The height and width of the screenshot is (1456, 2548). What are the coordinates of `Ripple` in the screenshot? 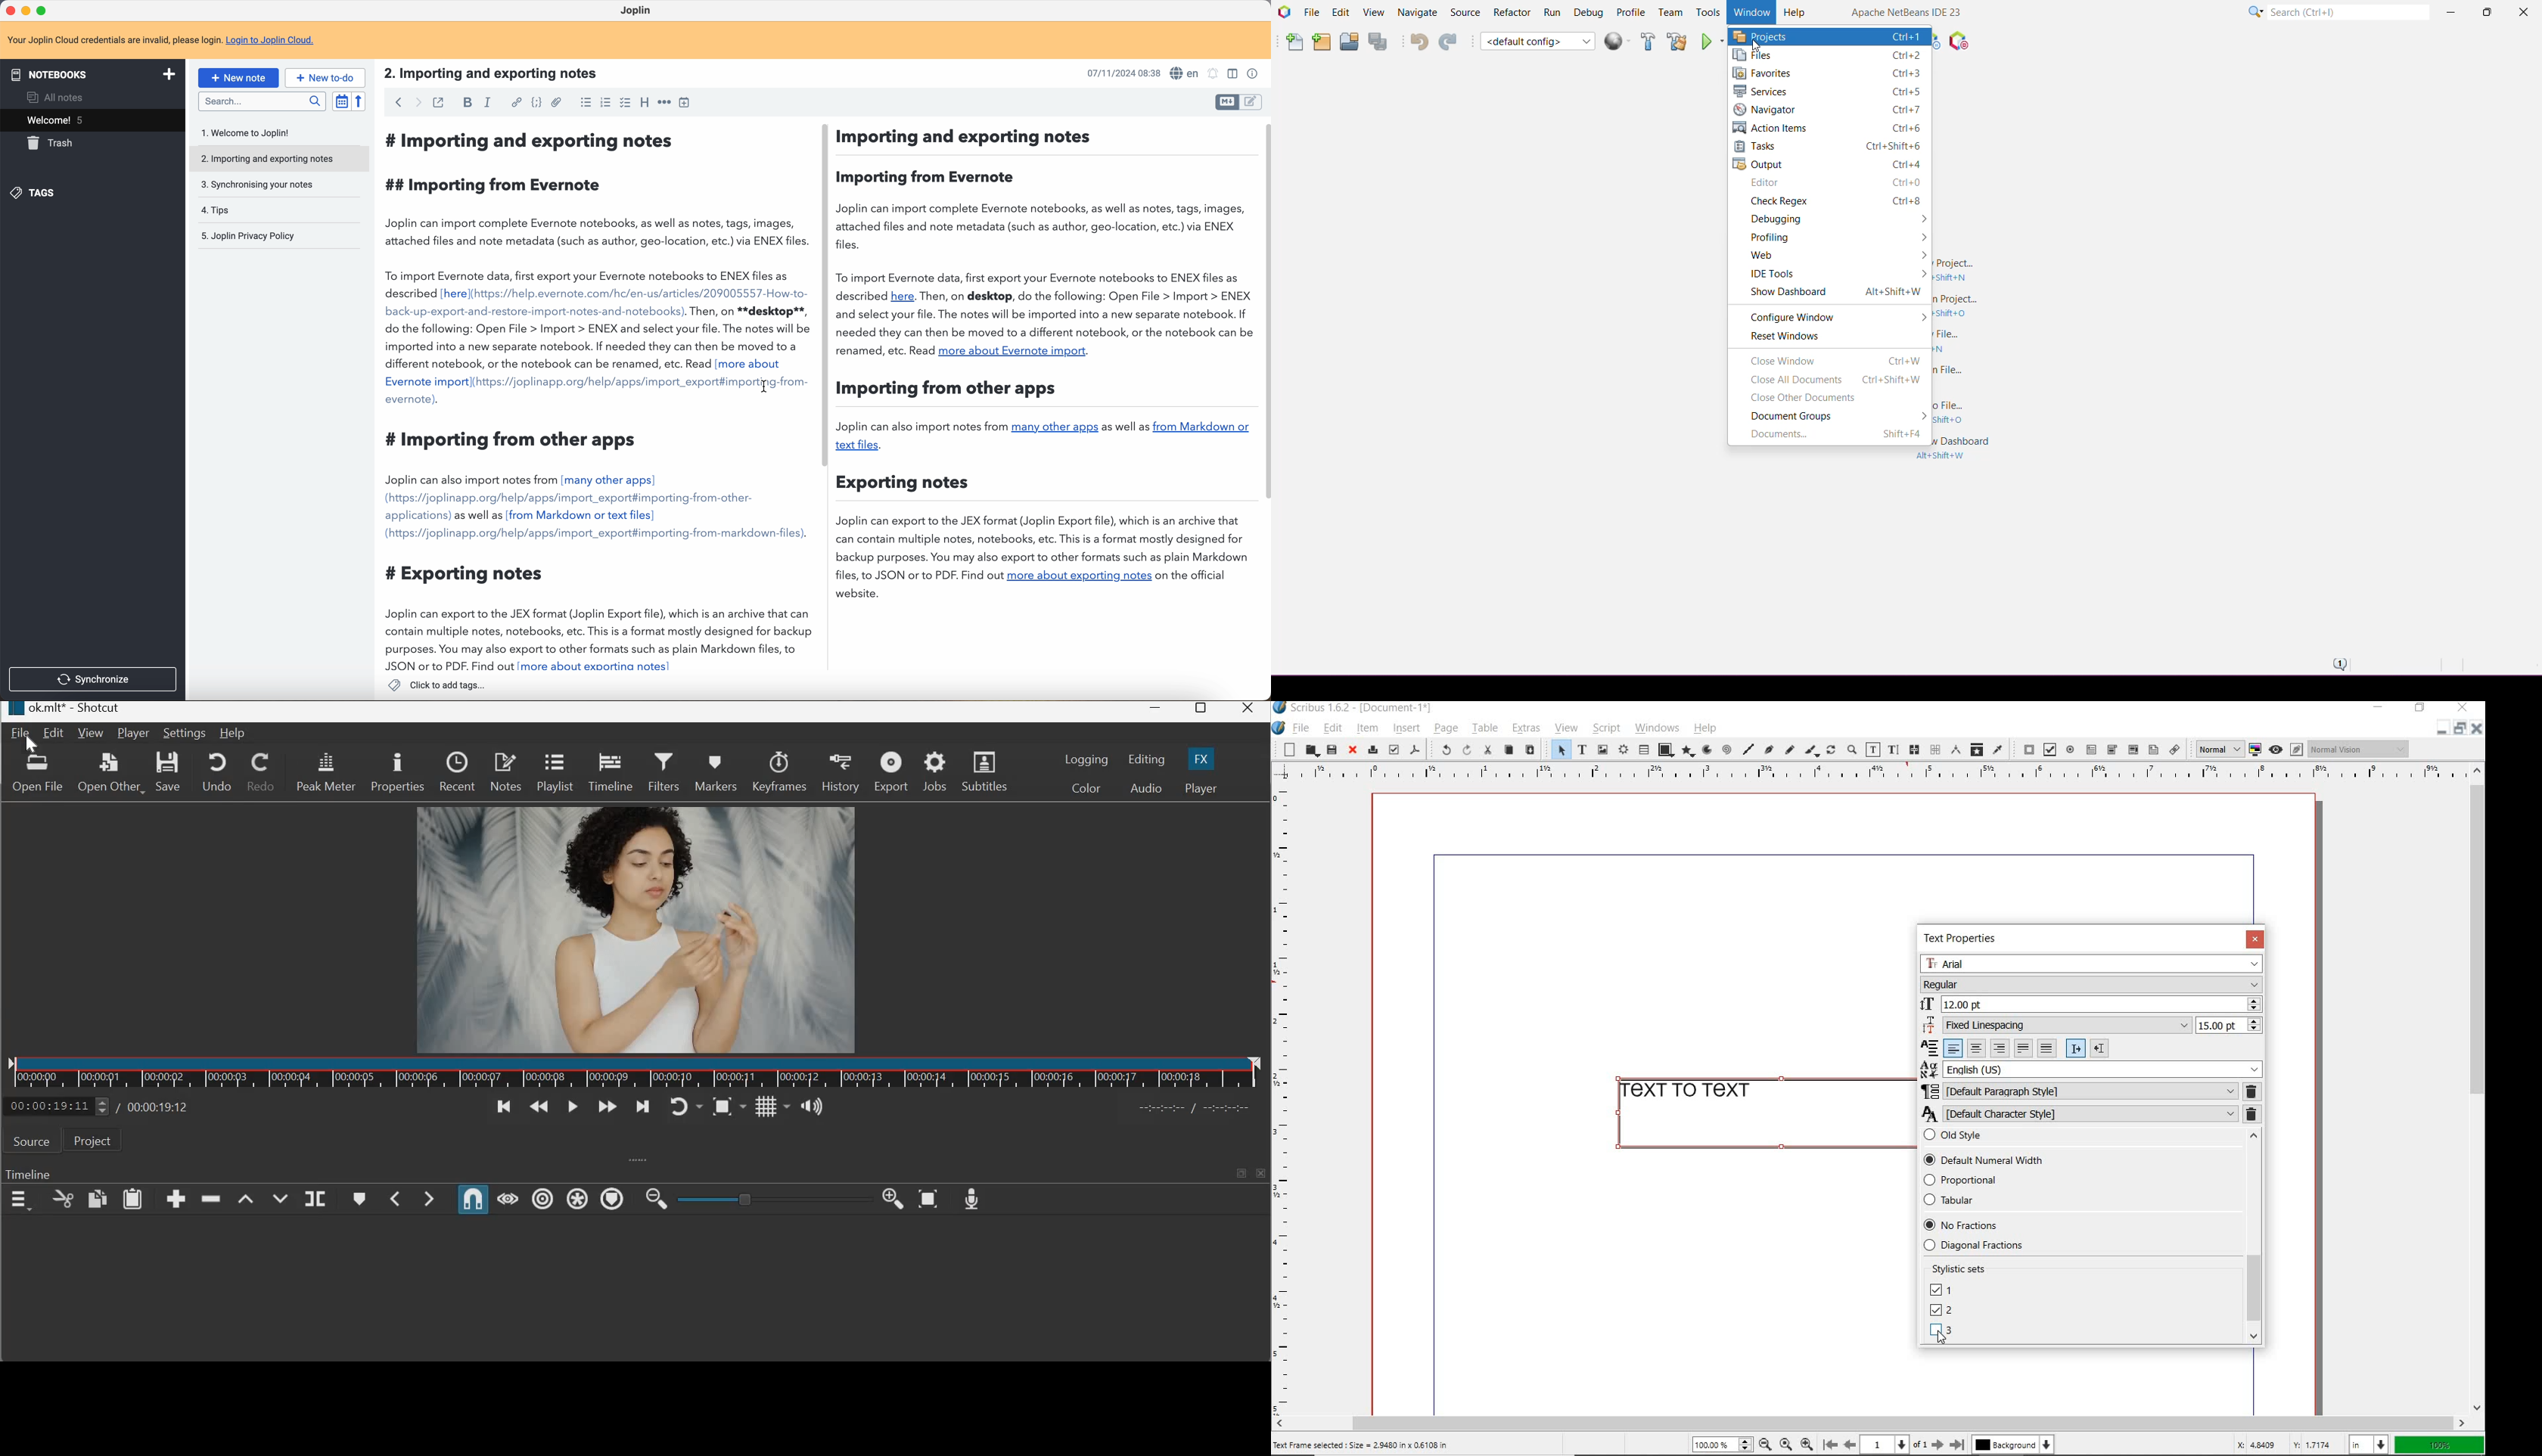 It's located at (542, 1199).